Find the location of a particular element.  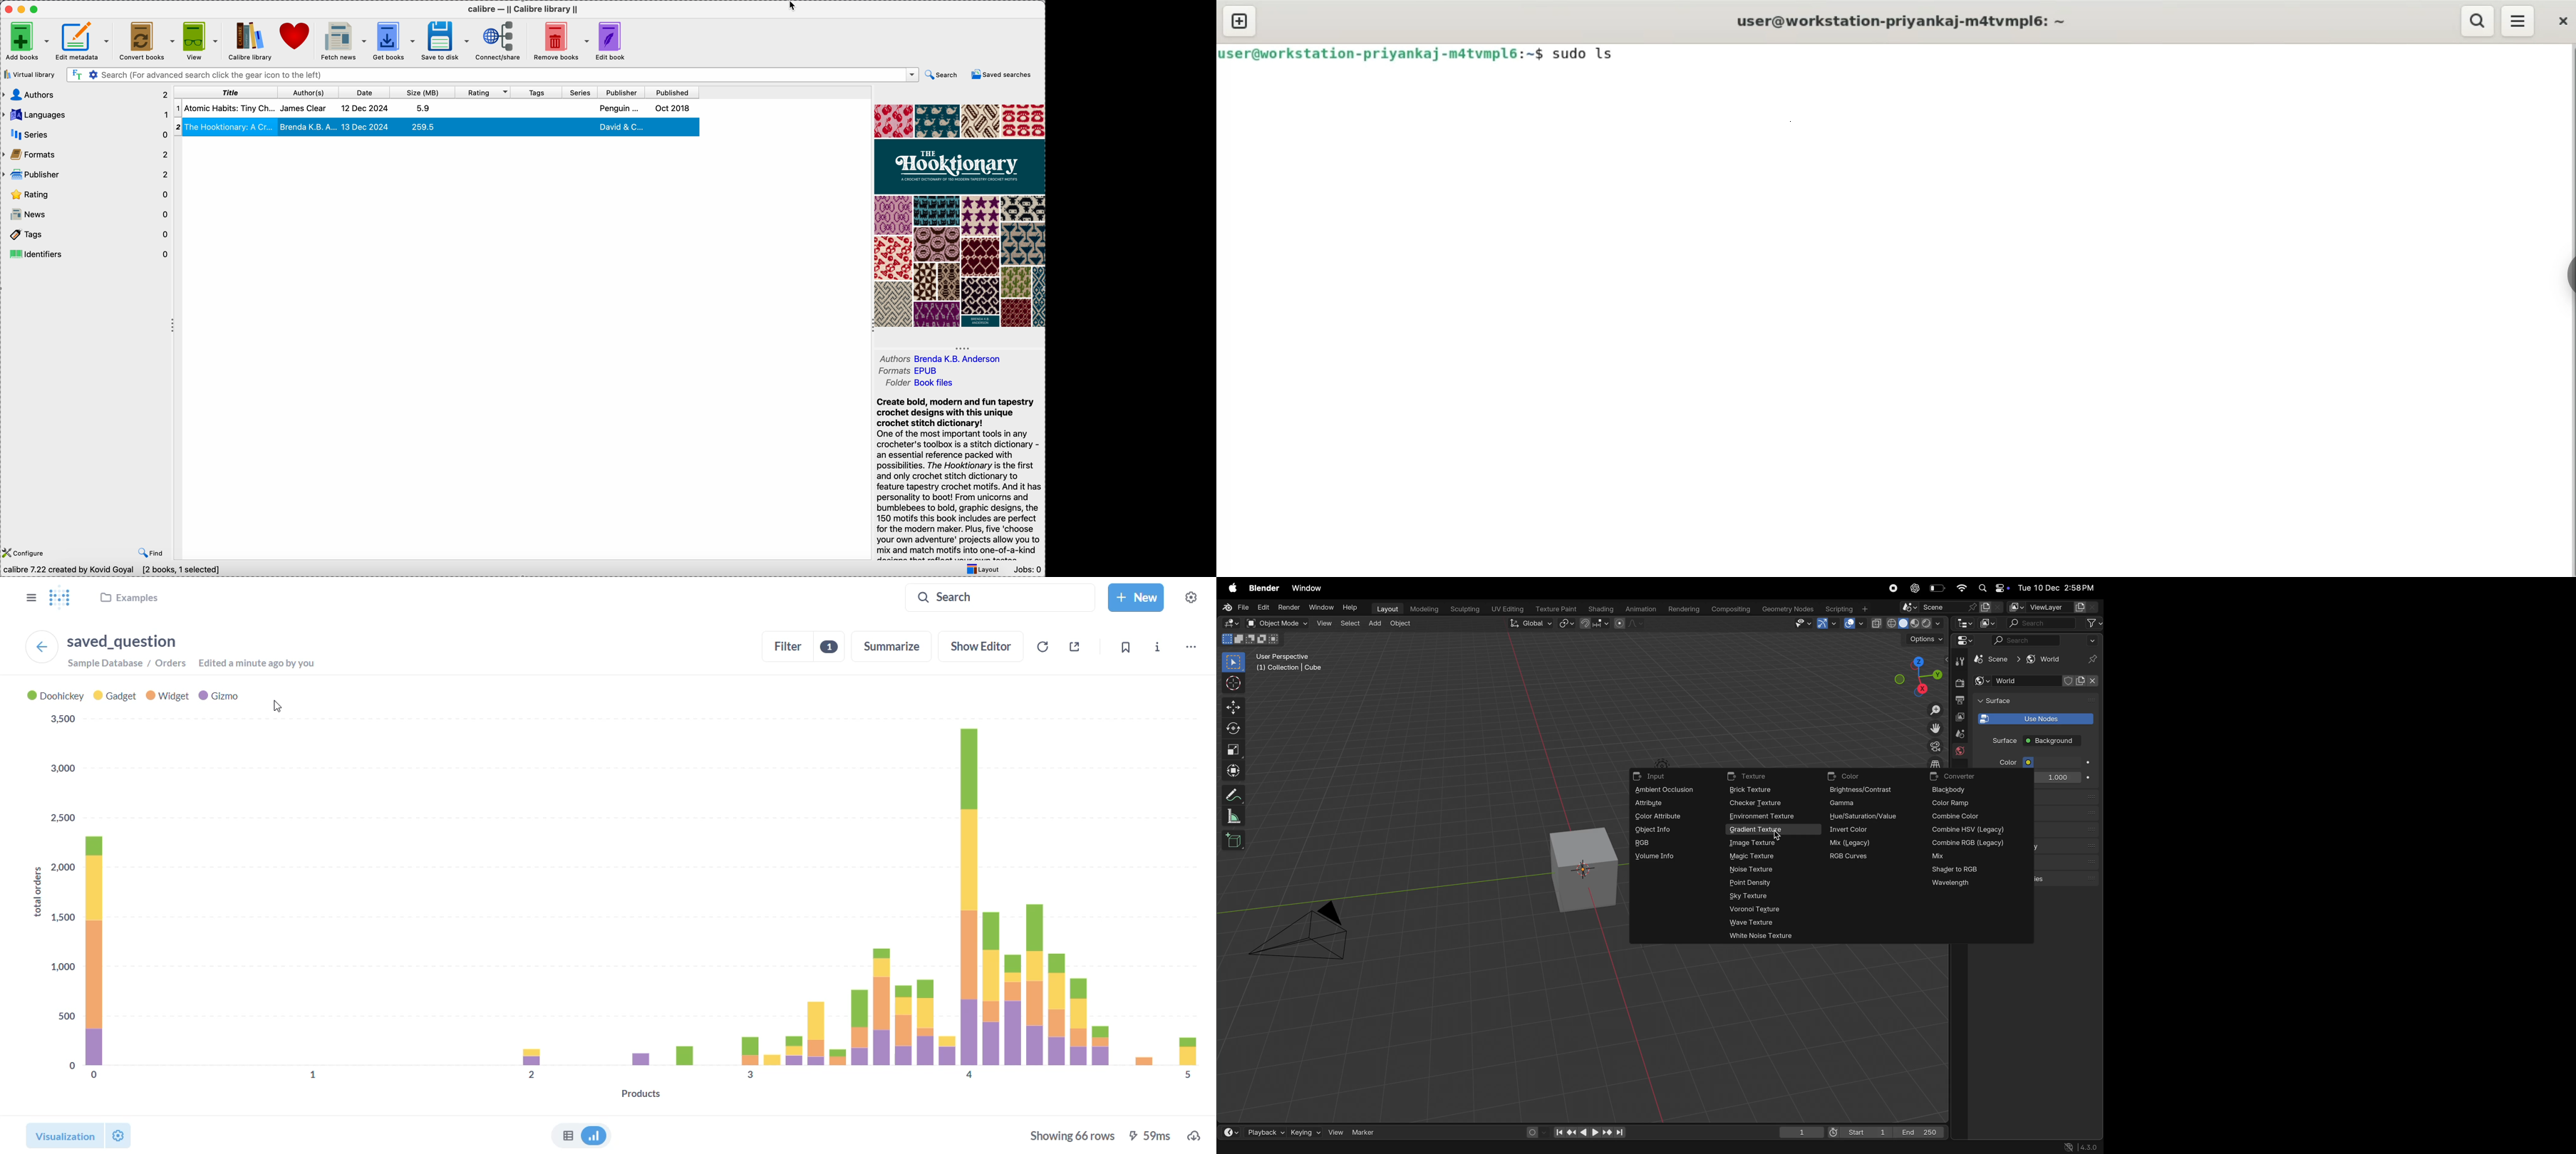

render is located at coordinates (1959, 683).